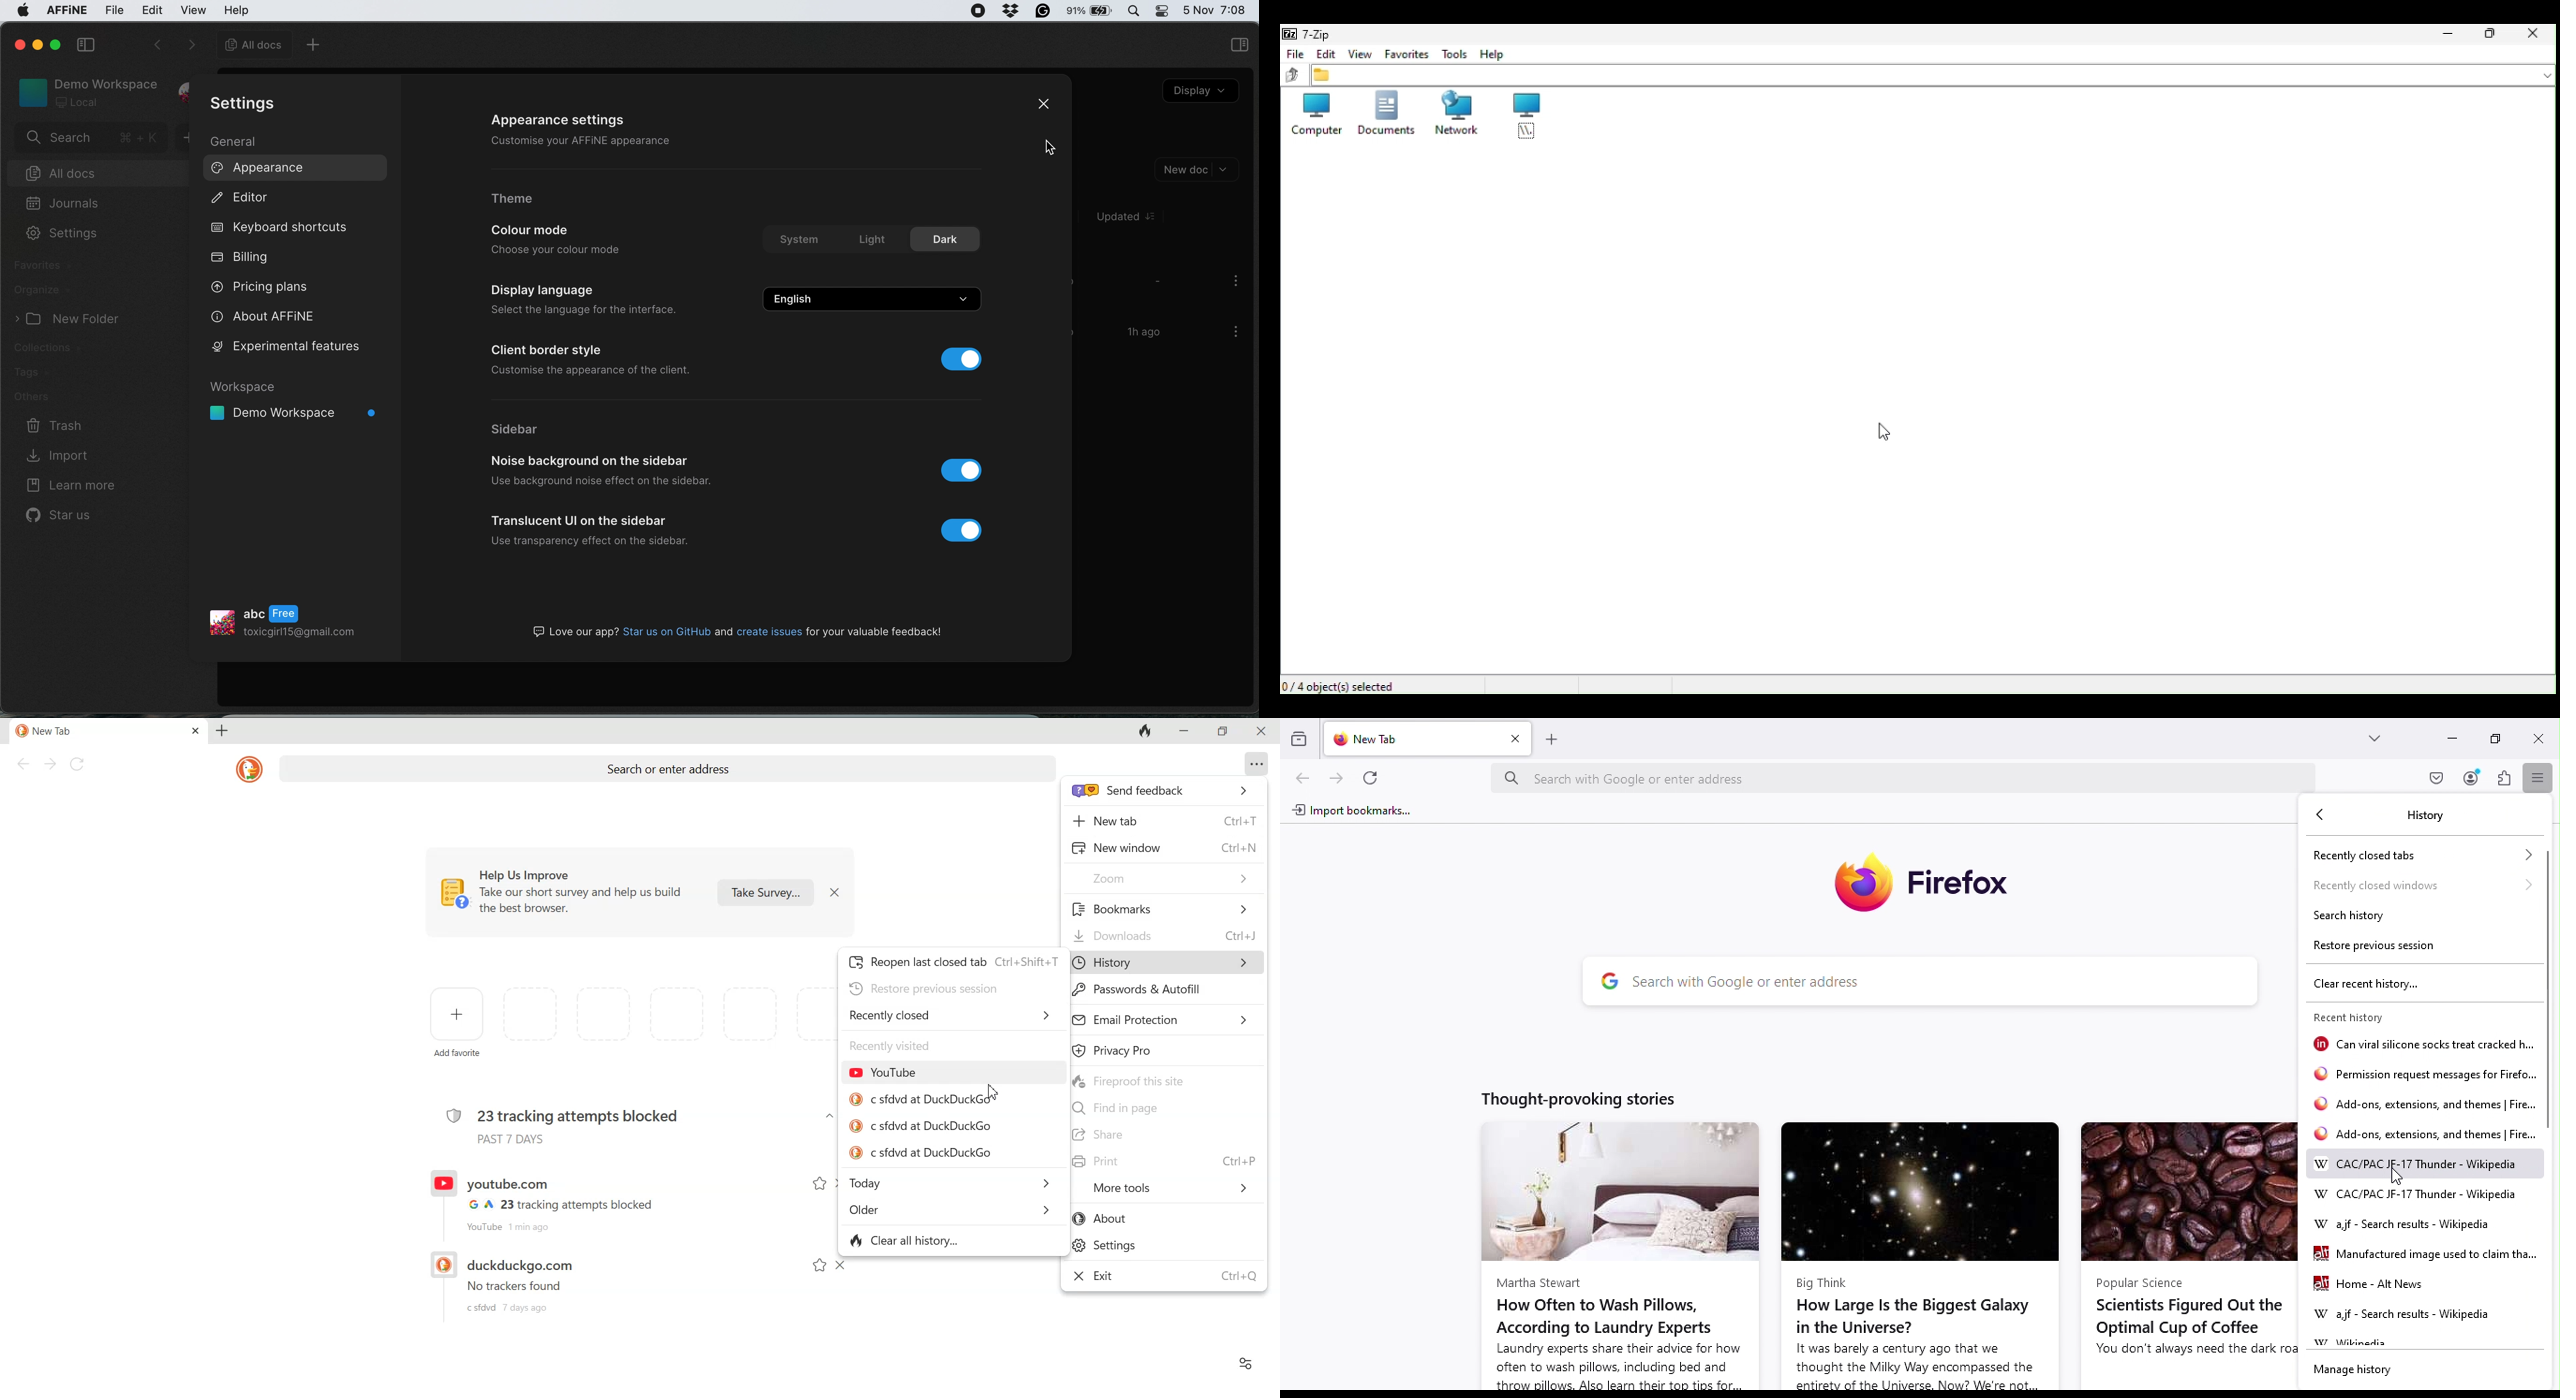  What do you see at coordinates (92, 173) in the screenshot?
I see `all docs` at bounding box center [92, 173].